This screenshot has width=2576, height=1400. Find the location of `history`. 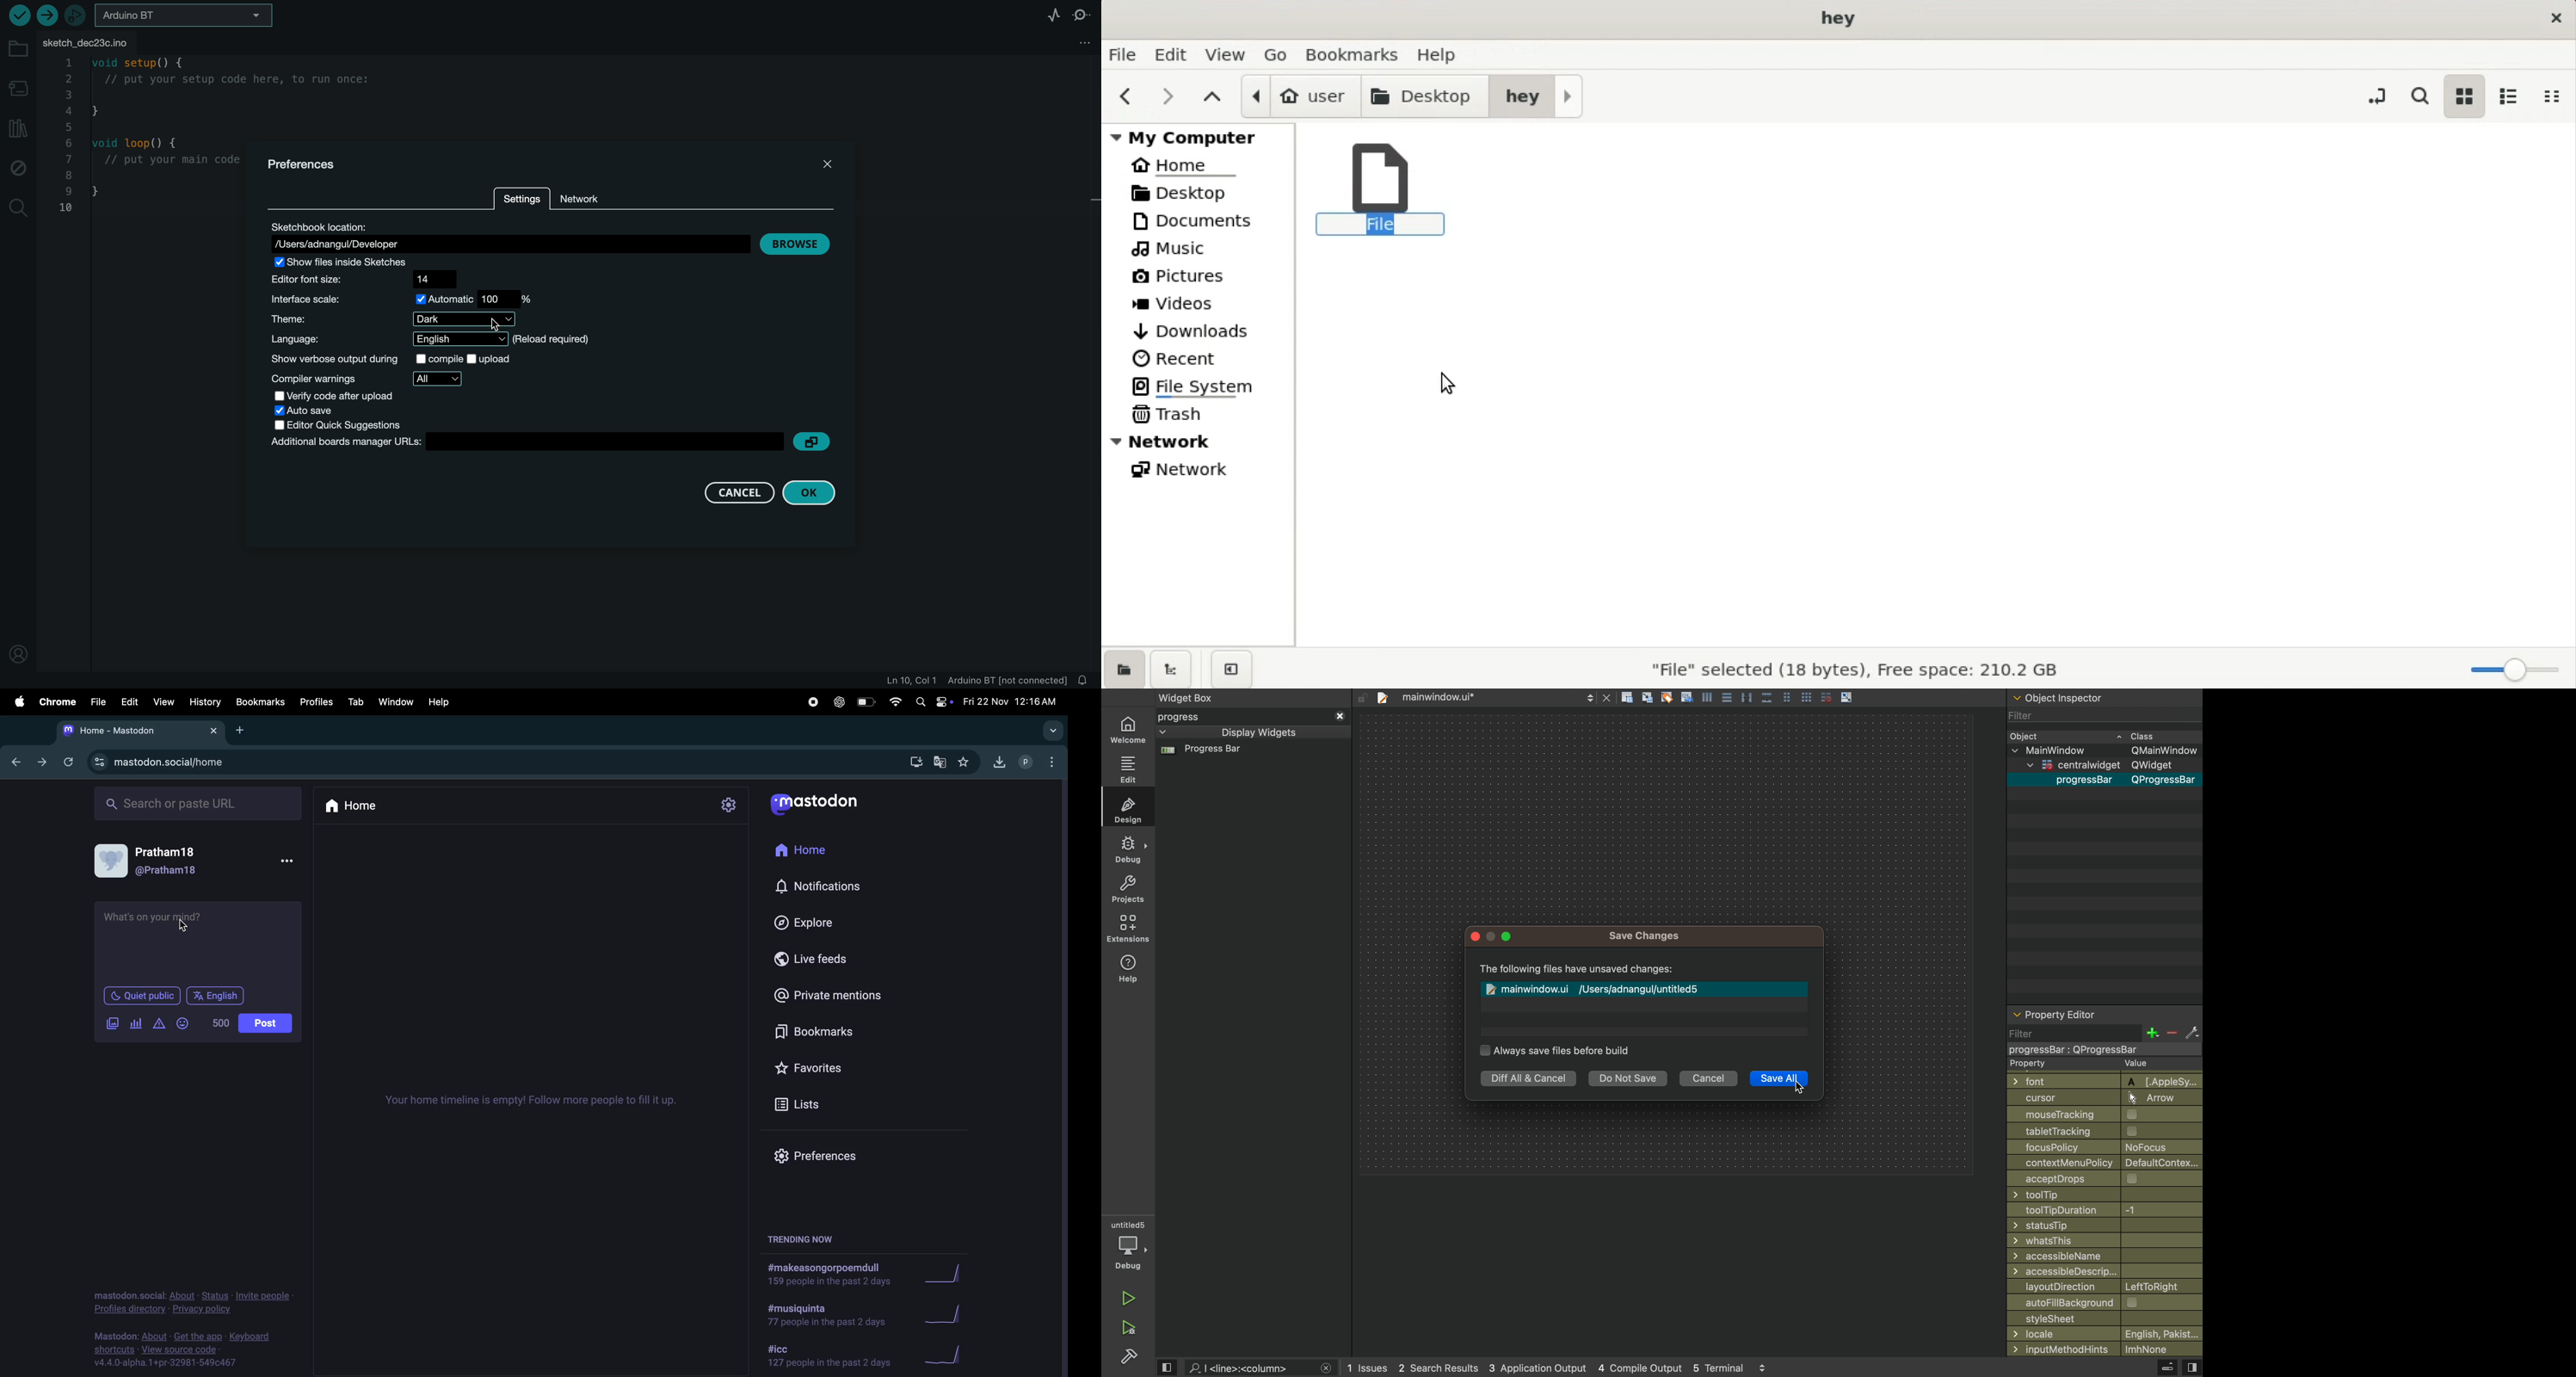

history is located at coordinates (206, 702).